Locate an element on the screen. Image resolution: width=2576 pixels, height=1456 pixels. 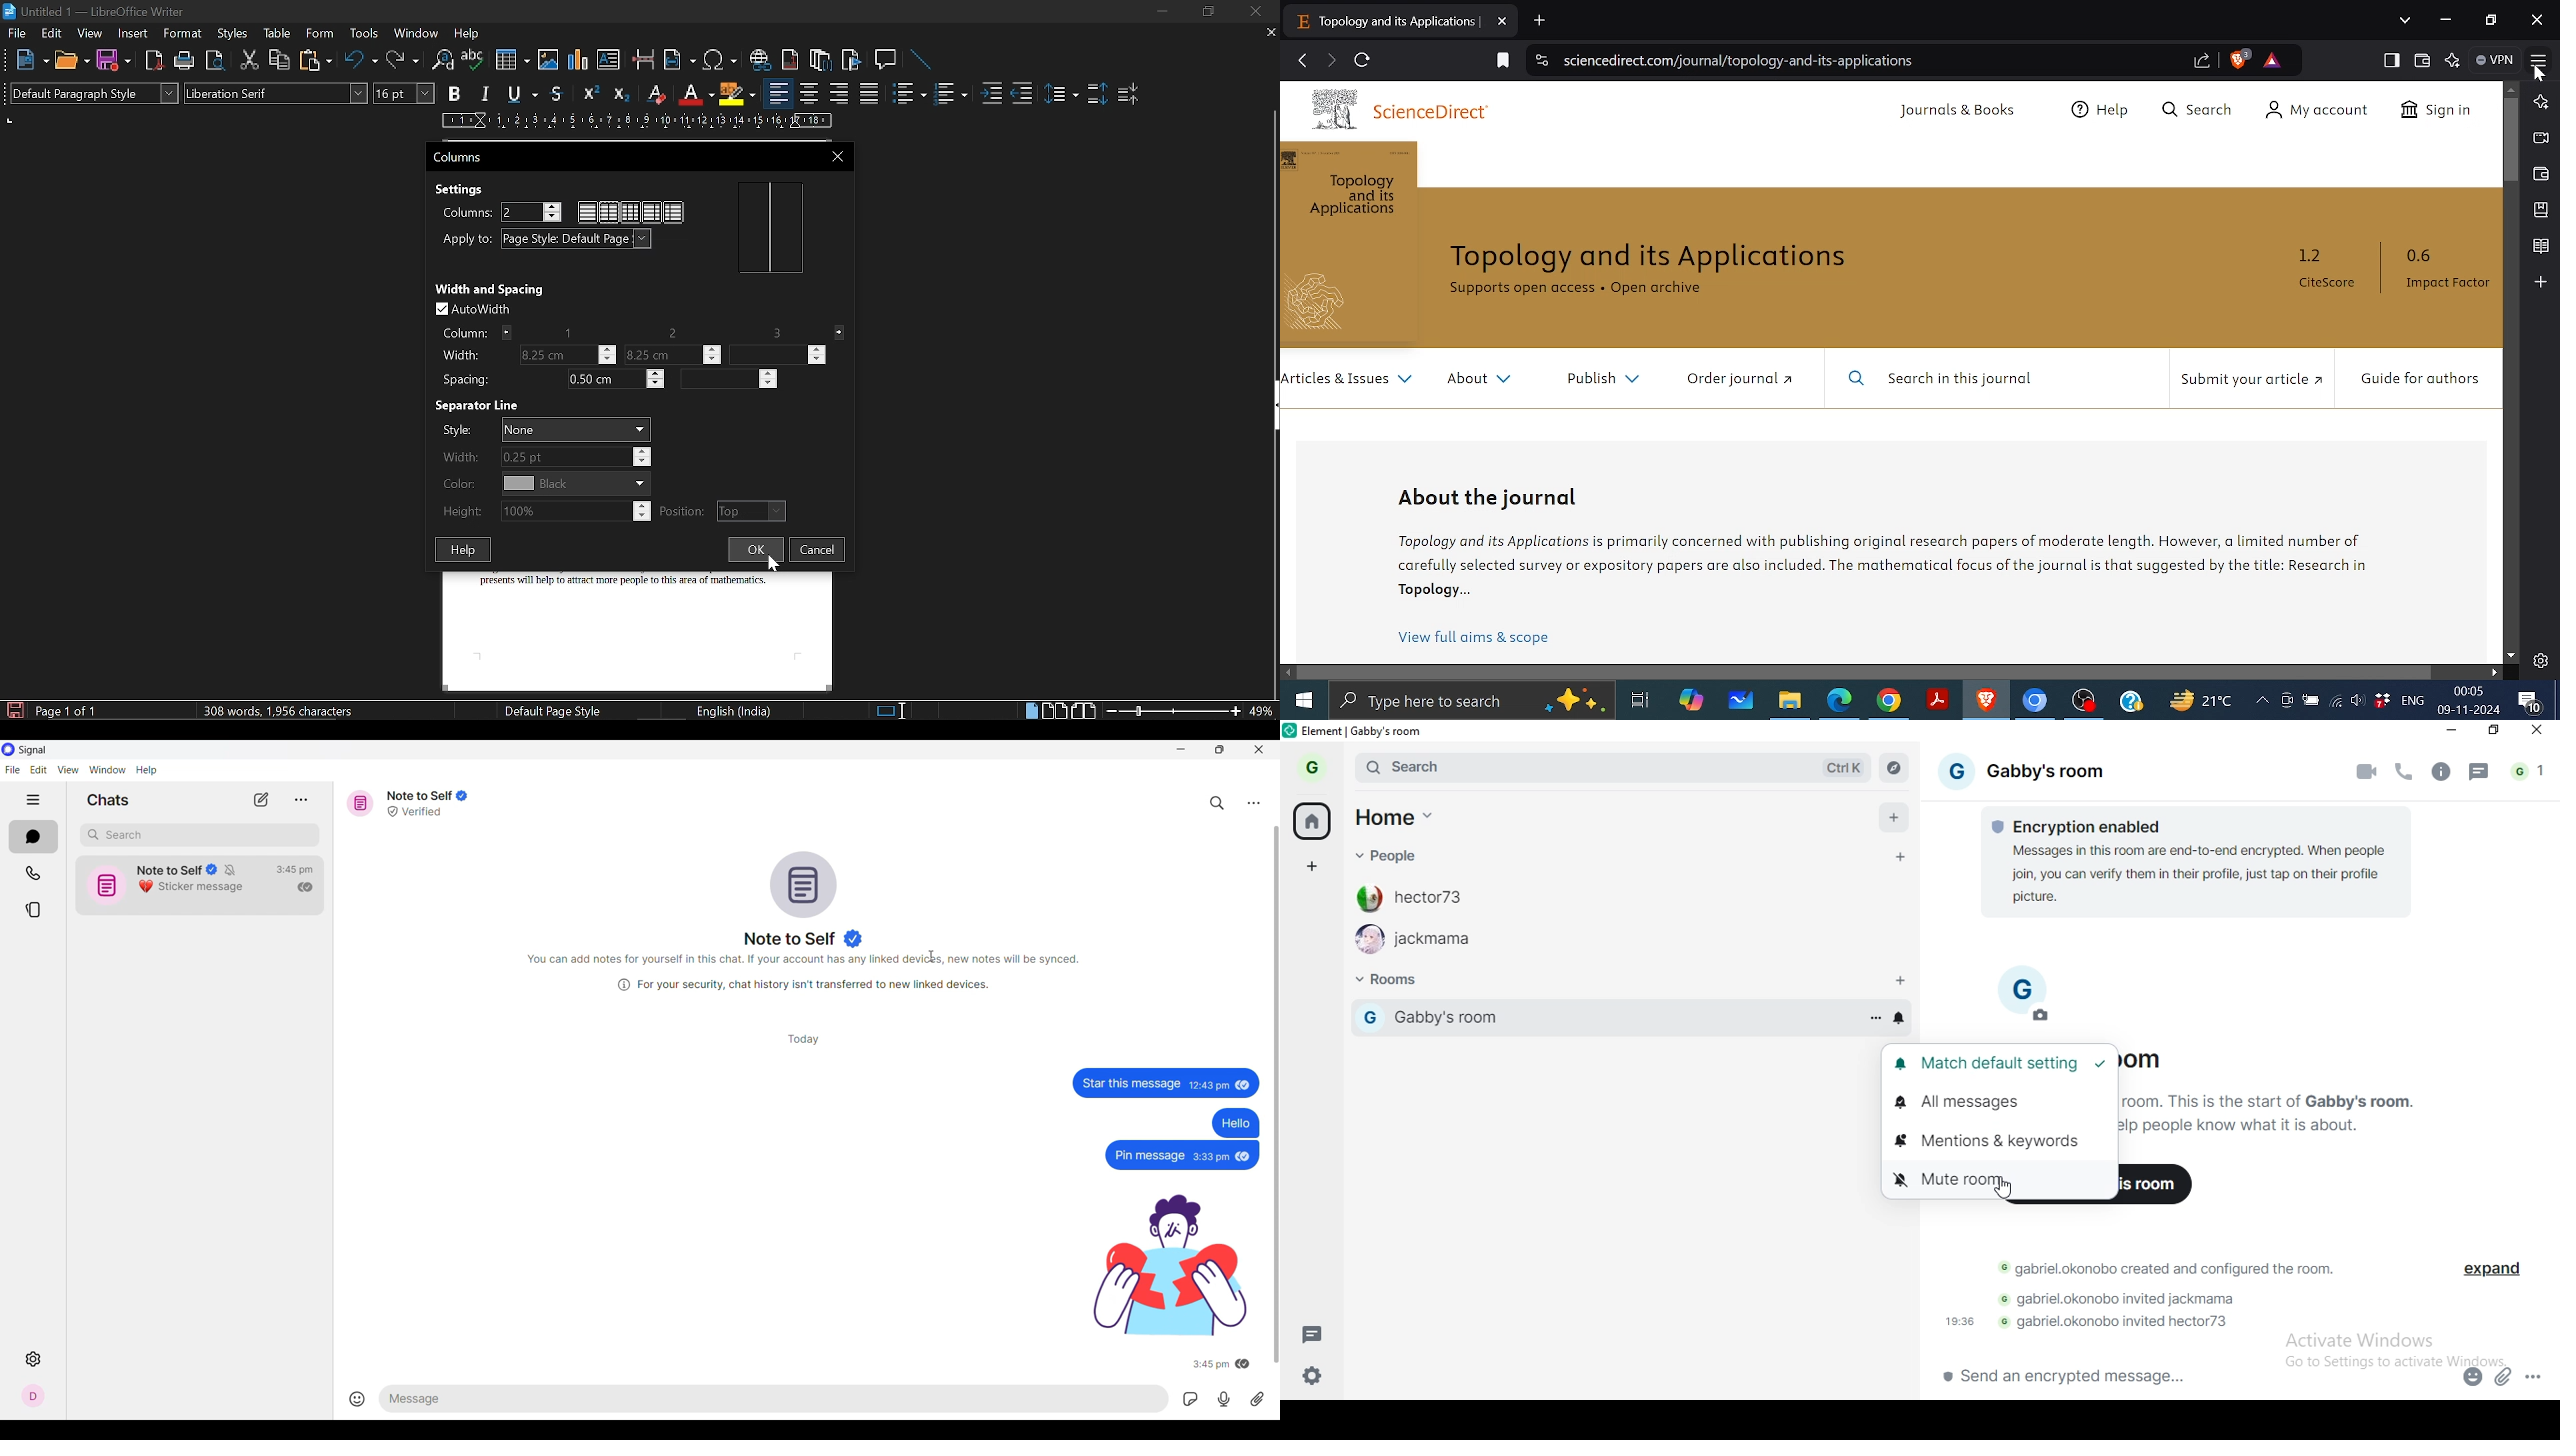
Software name is located at coordinates (32, 750).